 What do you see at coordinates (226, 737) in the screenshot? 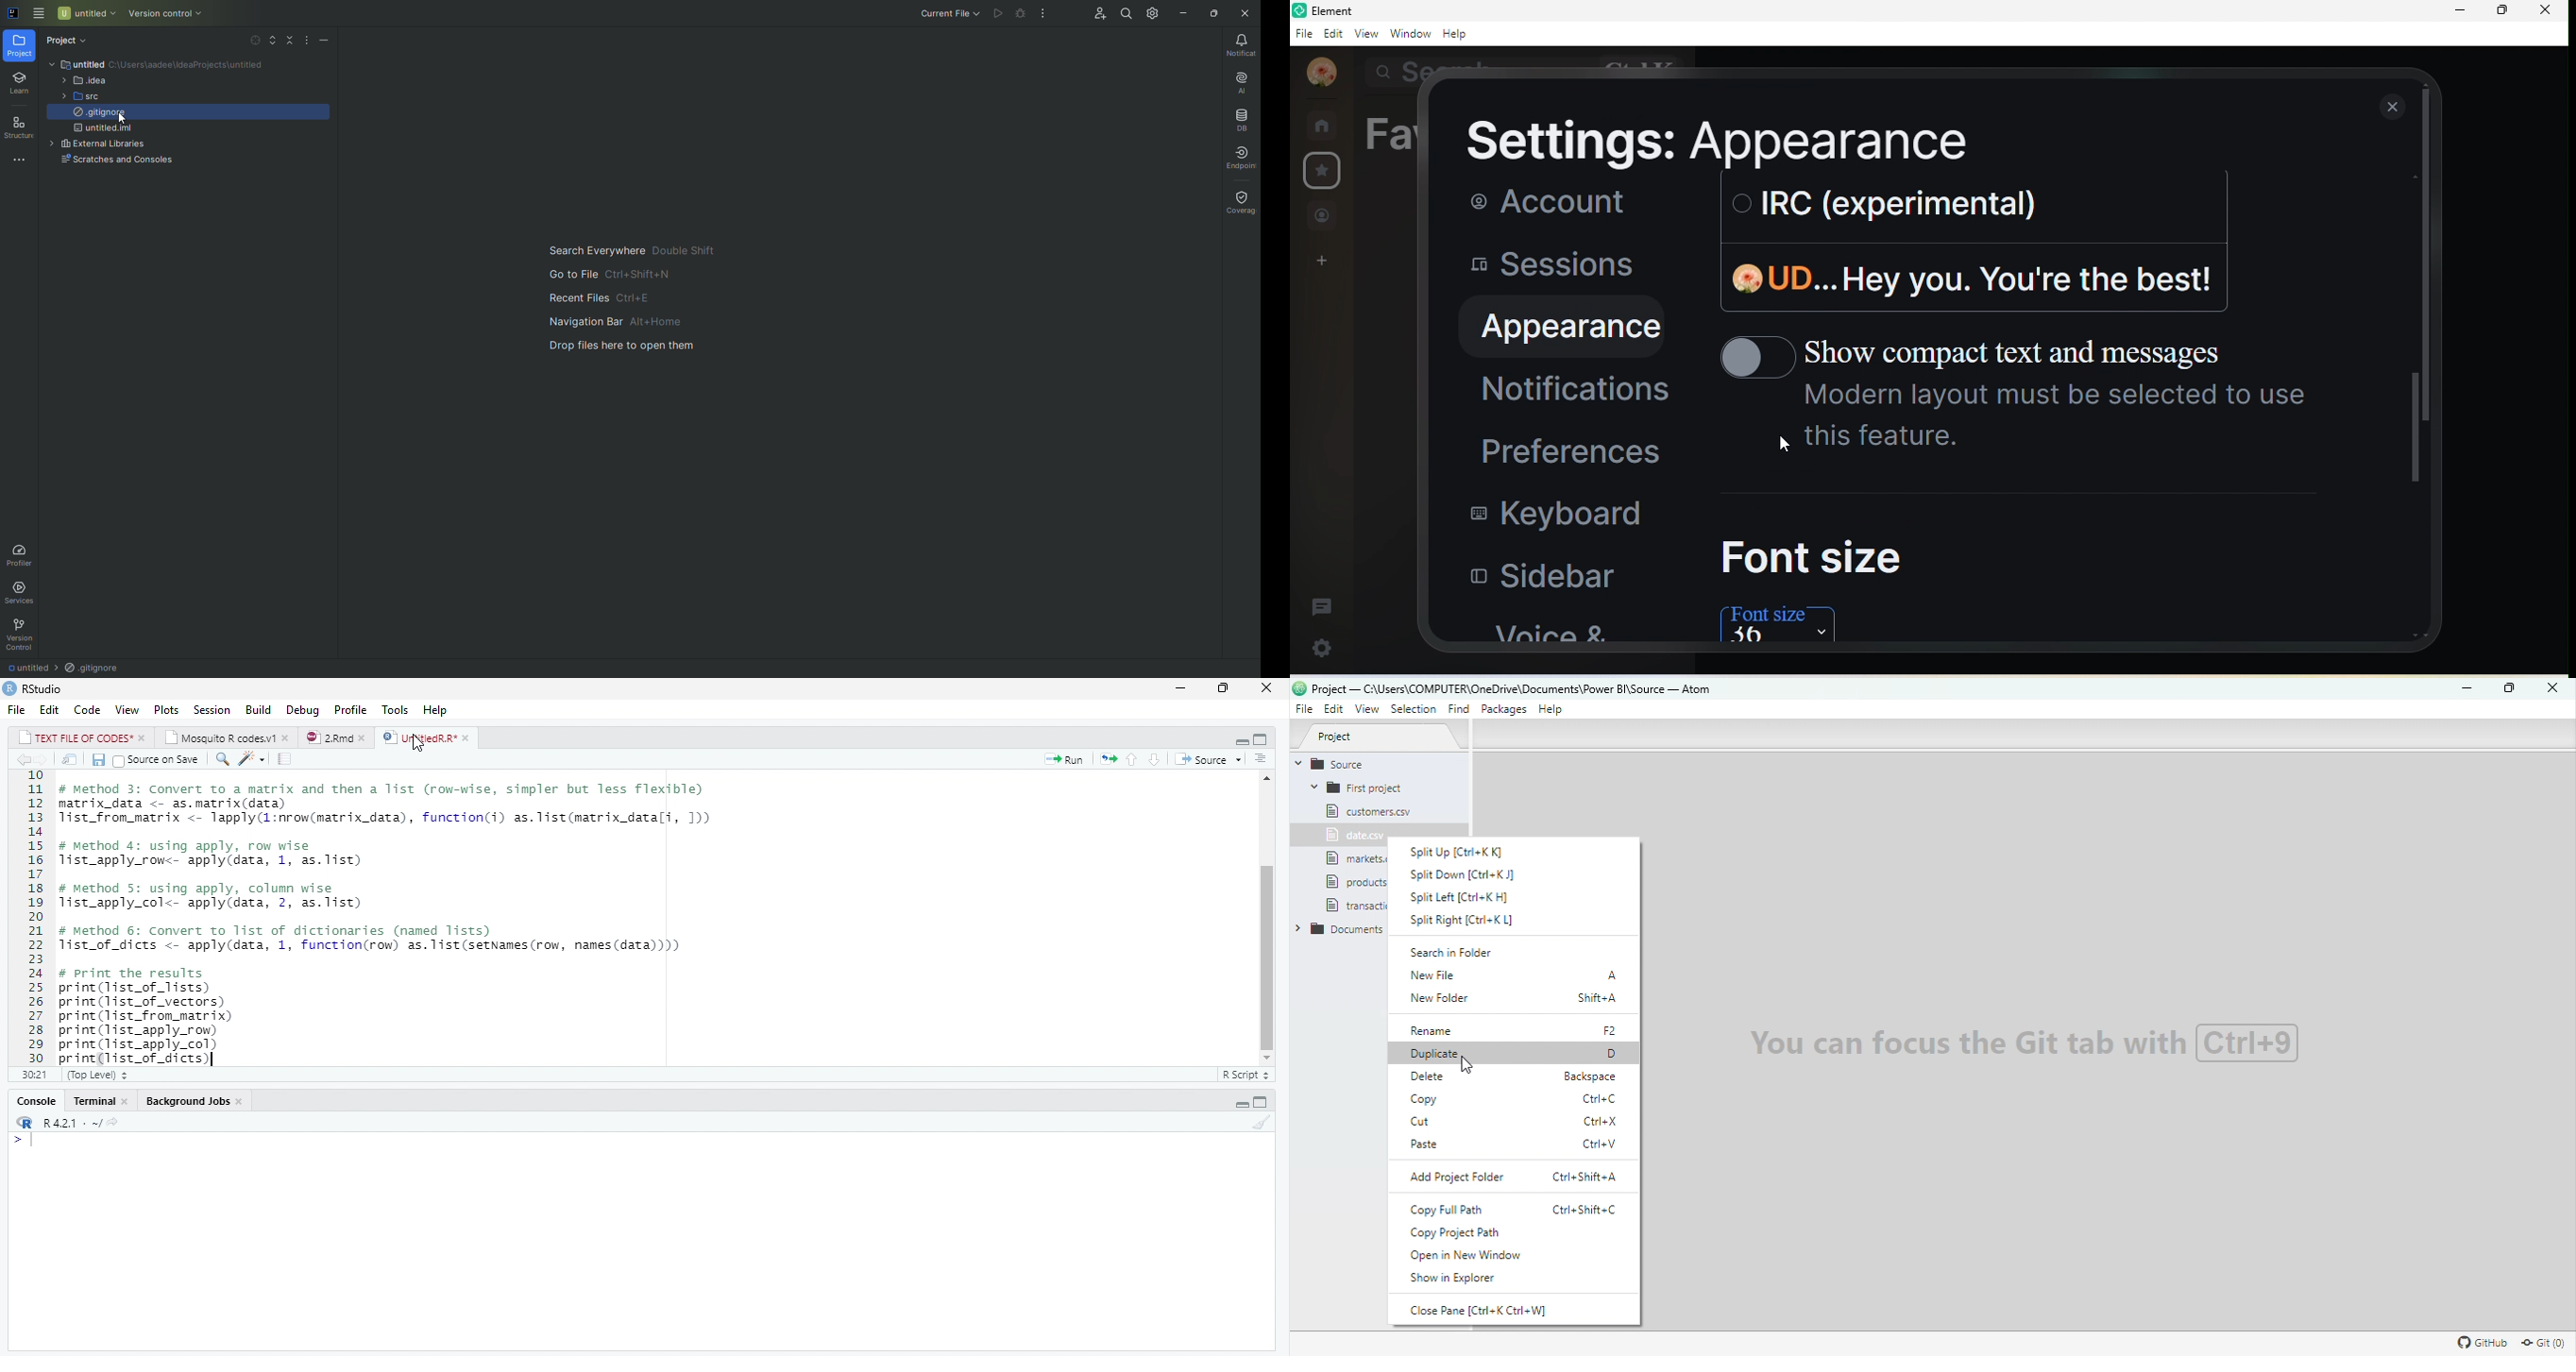
I see `Mosquito R codes.v1` at bounding box center [226, 737].